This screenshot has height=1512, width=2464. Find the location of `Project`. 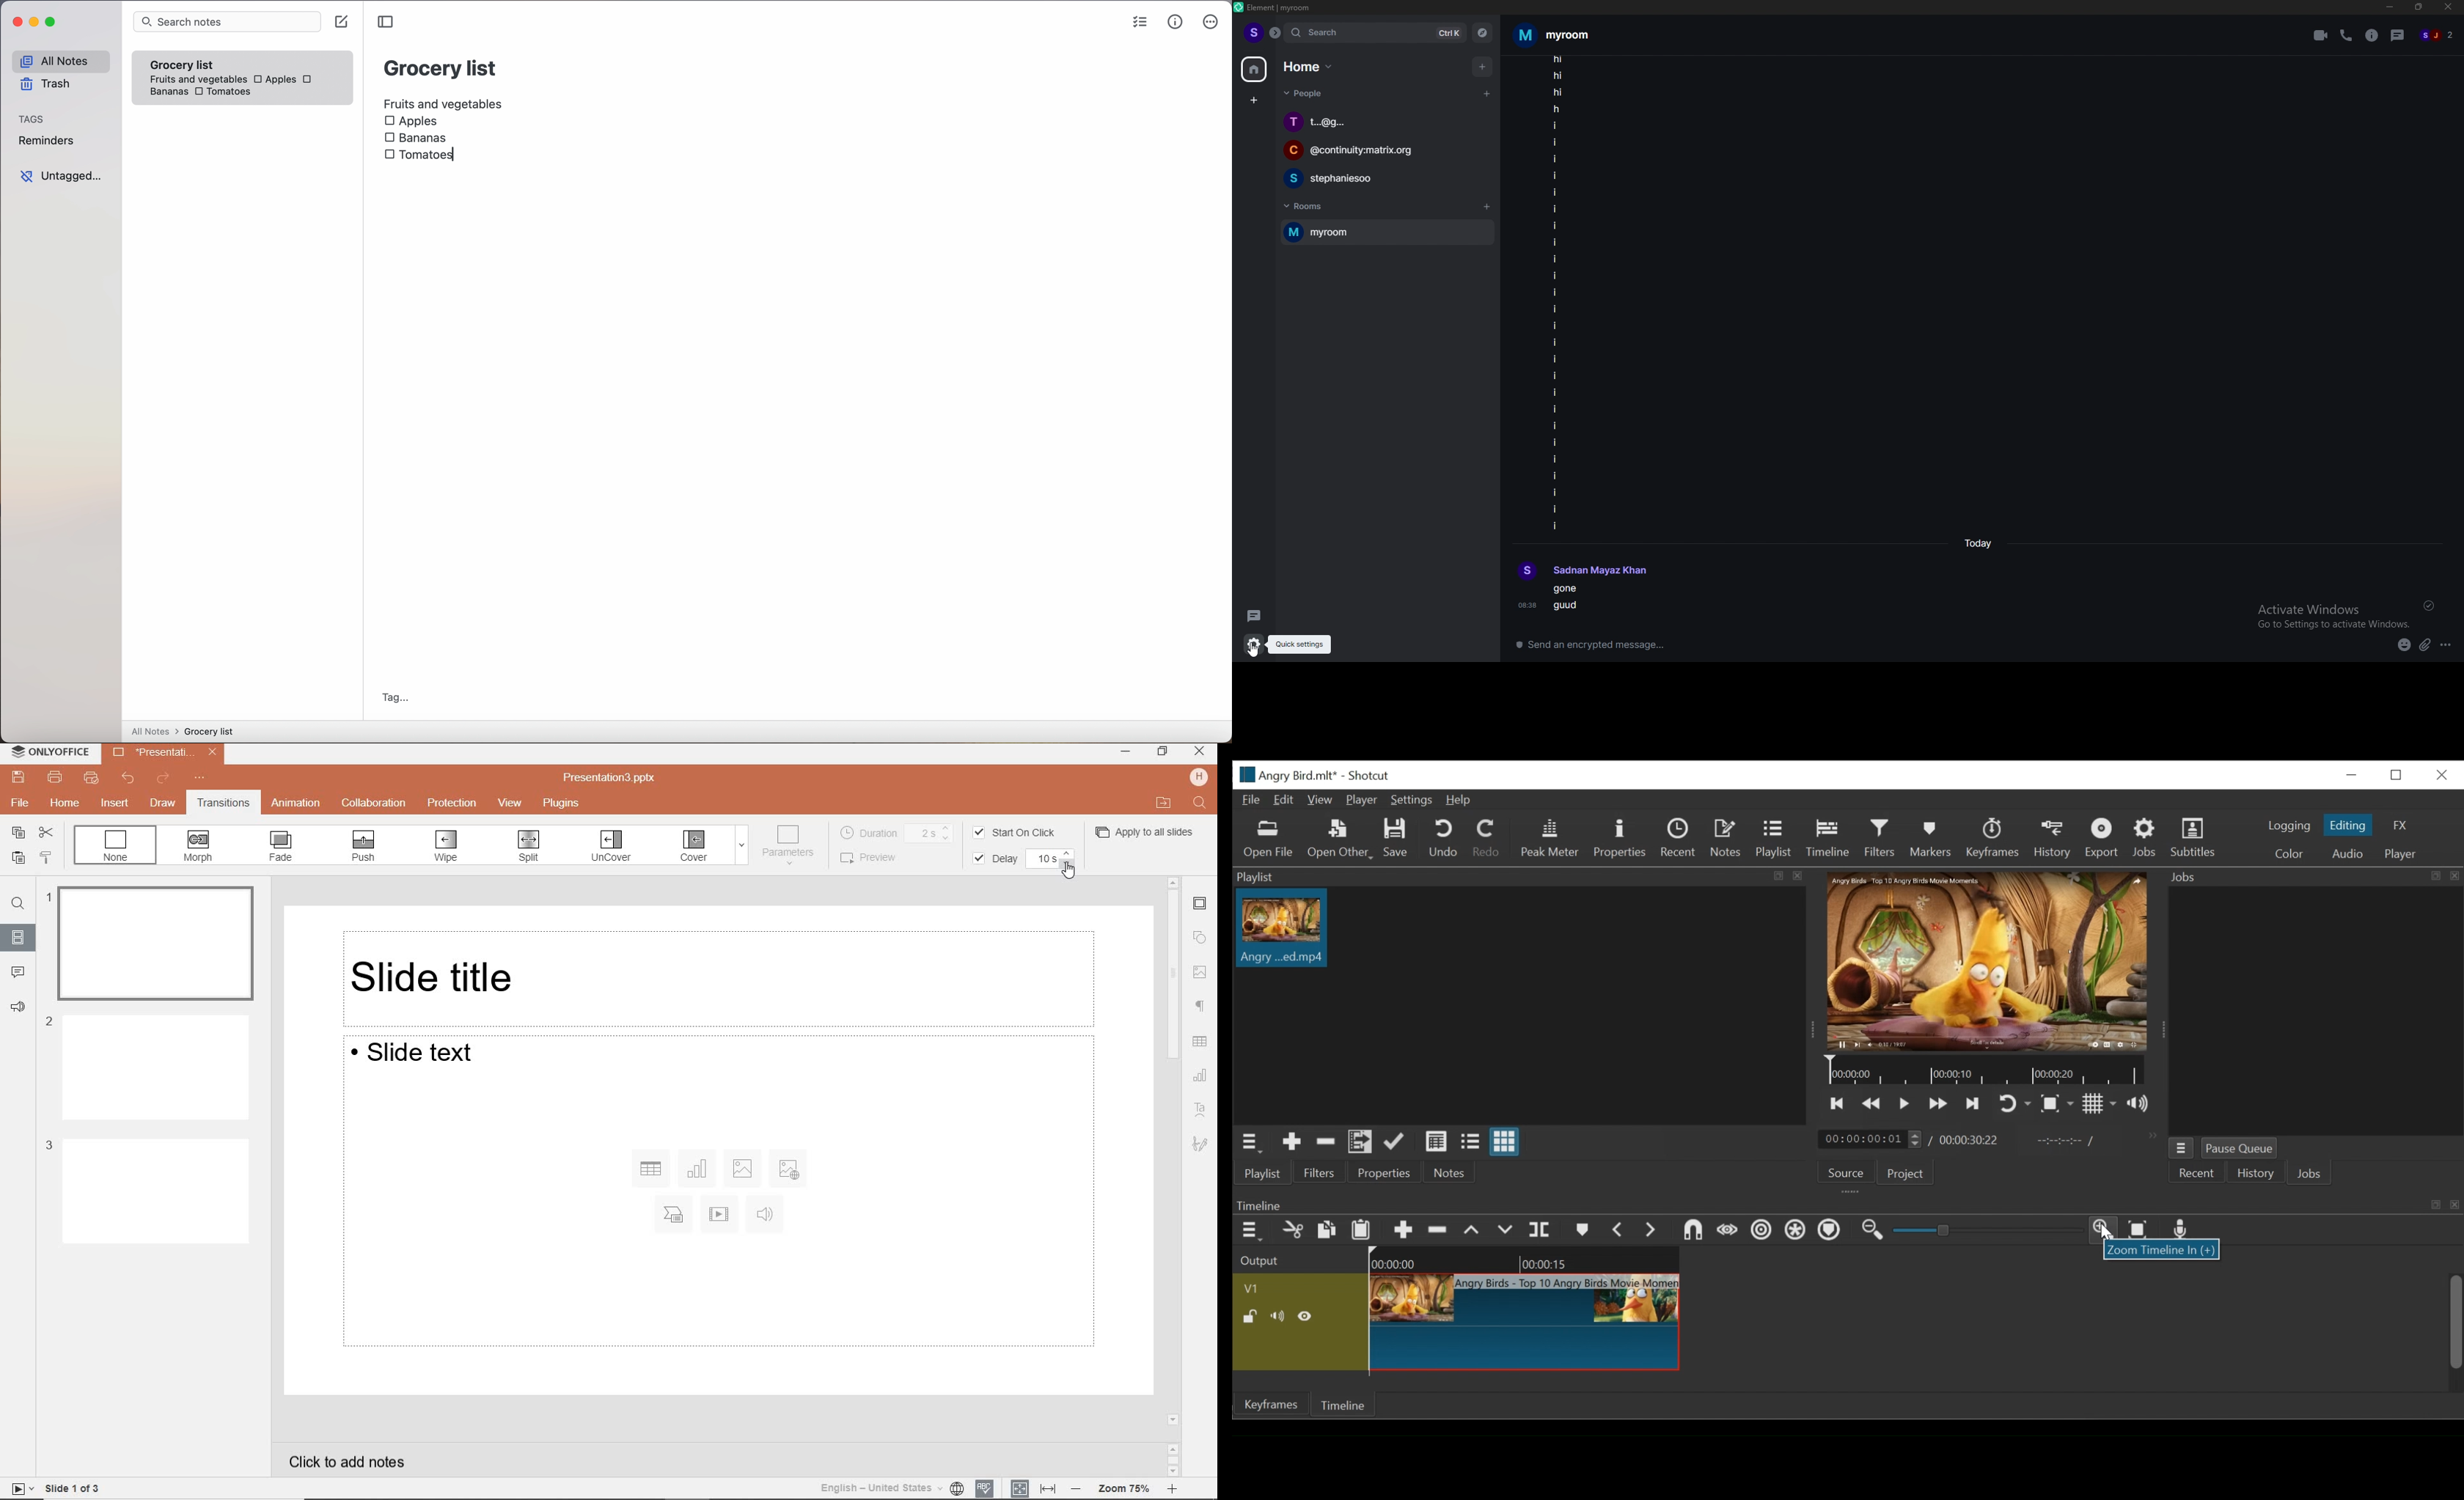

Project is located at coordinates (1908, 1174).